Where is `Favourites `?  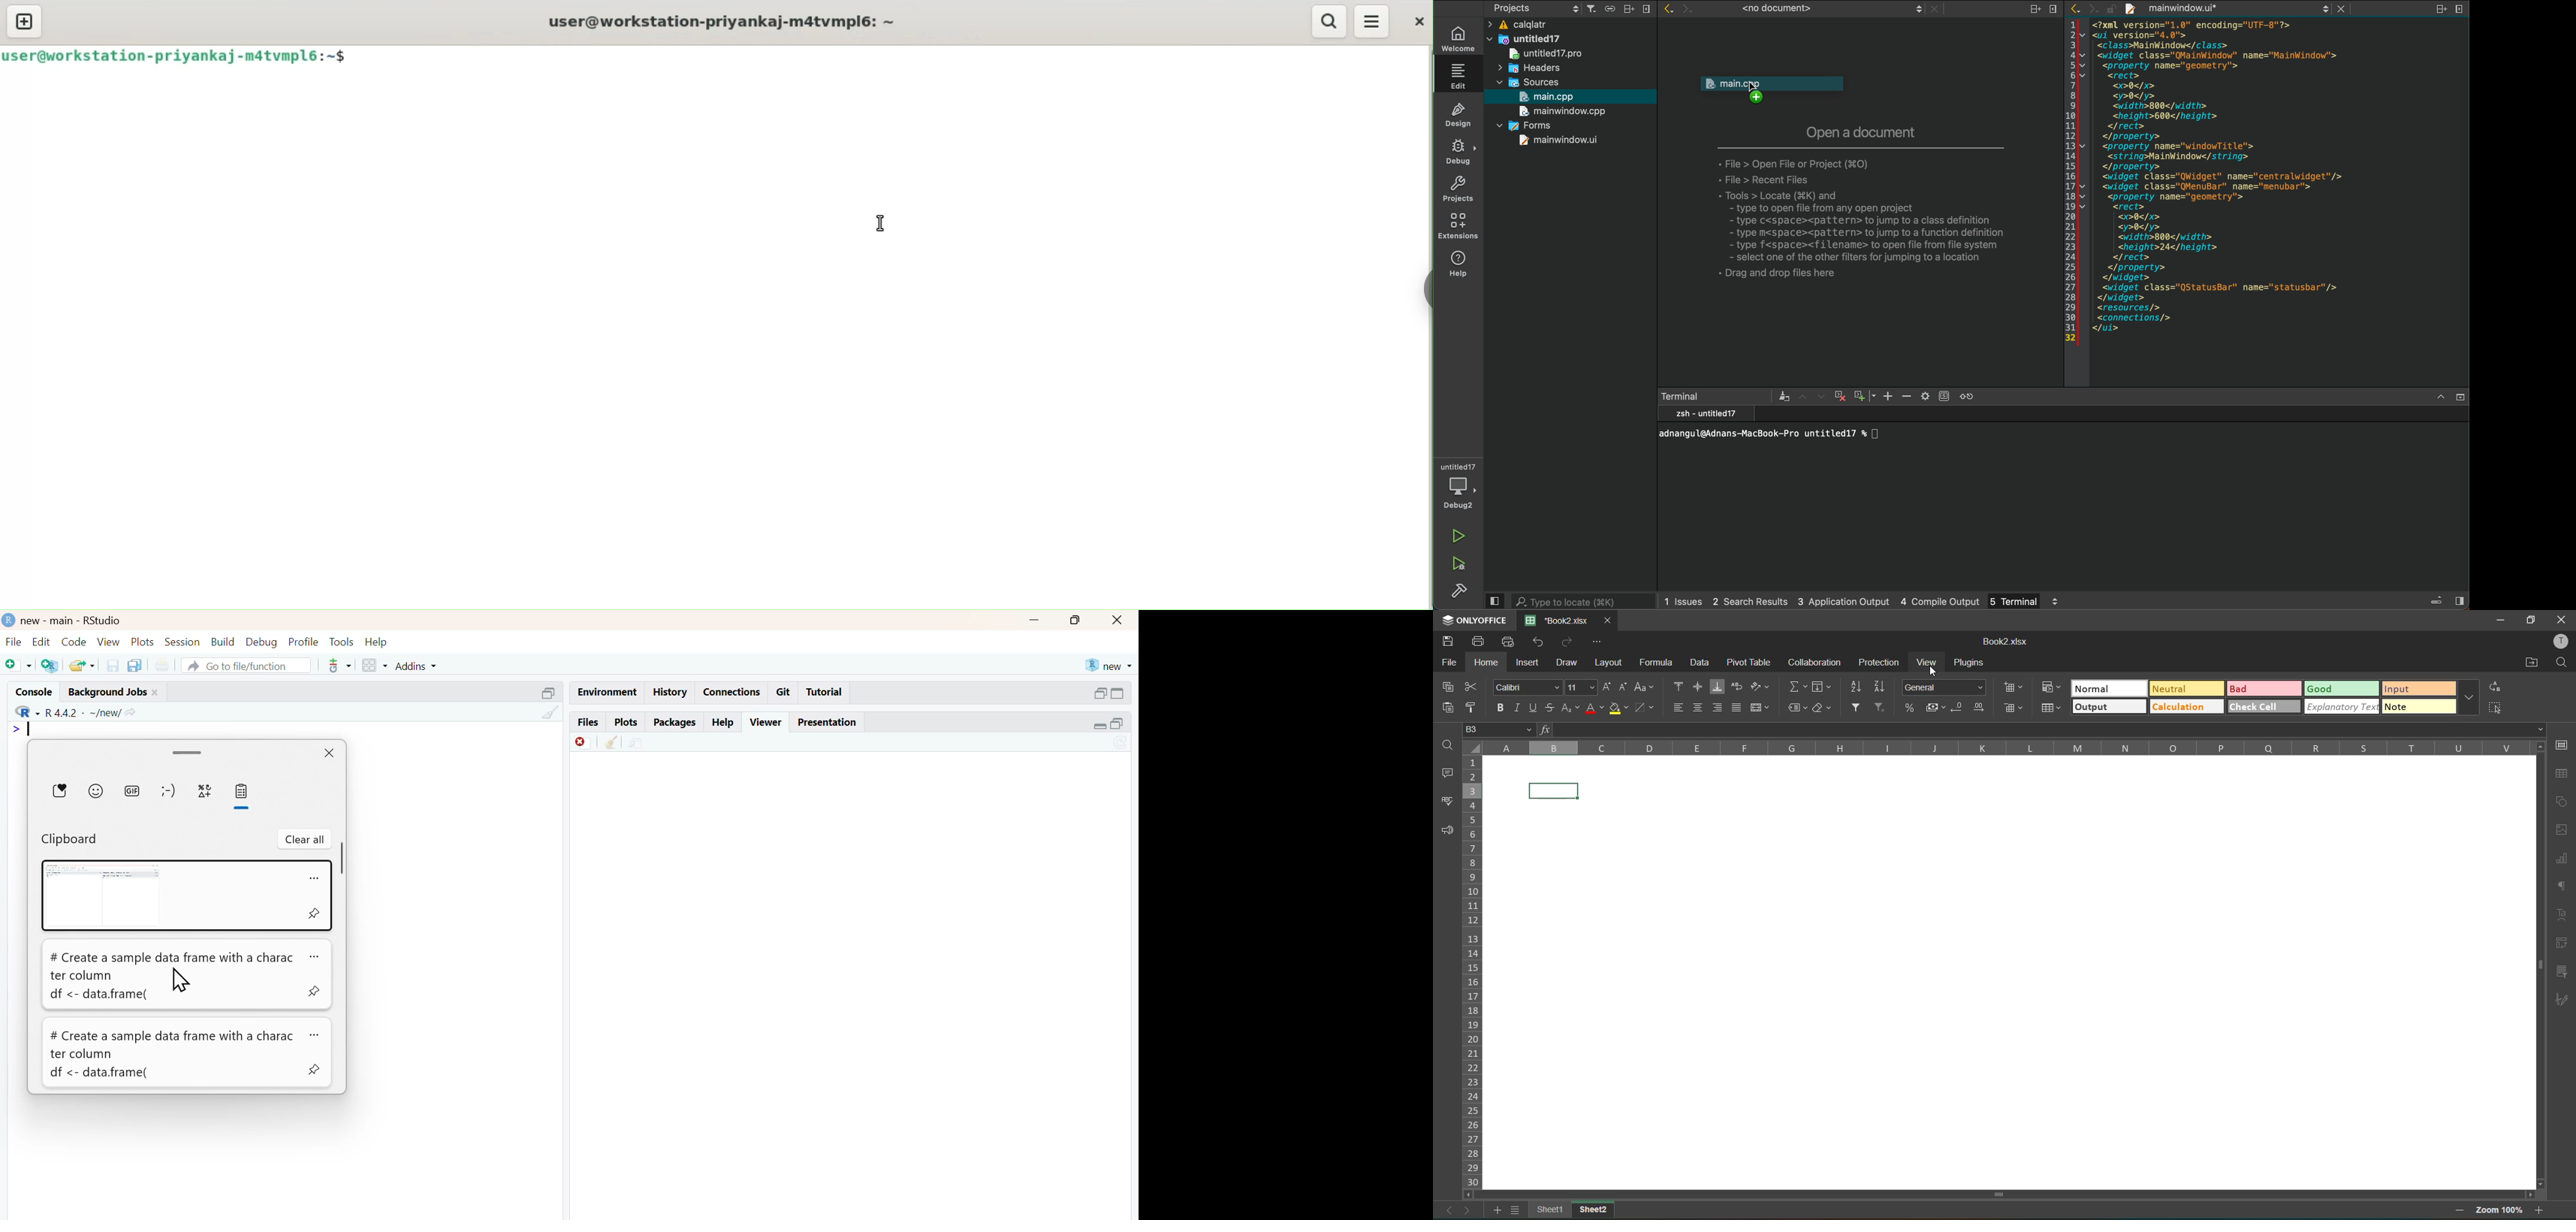
Favourites  is located at coordinates (60, 791).